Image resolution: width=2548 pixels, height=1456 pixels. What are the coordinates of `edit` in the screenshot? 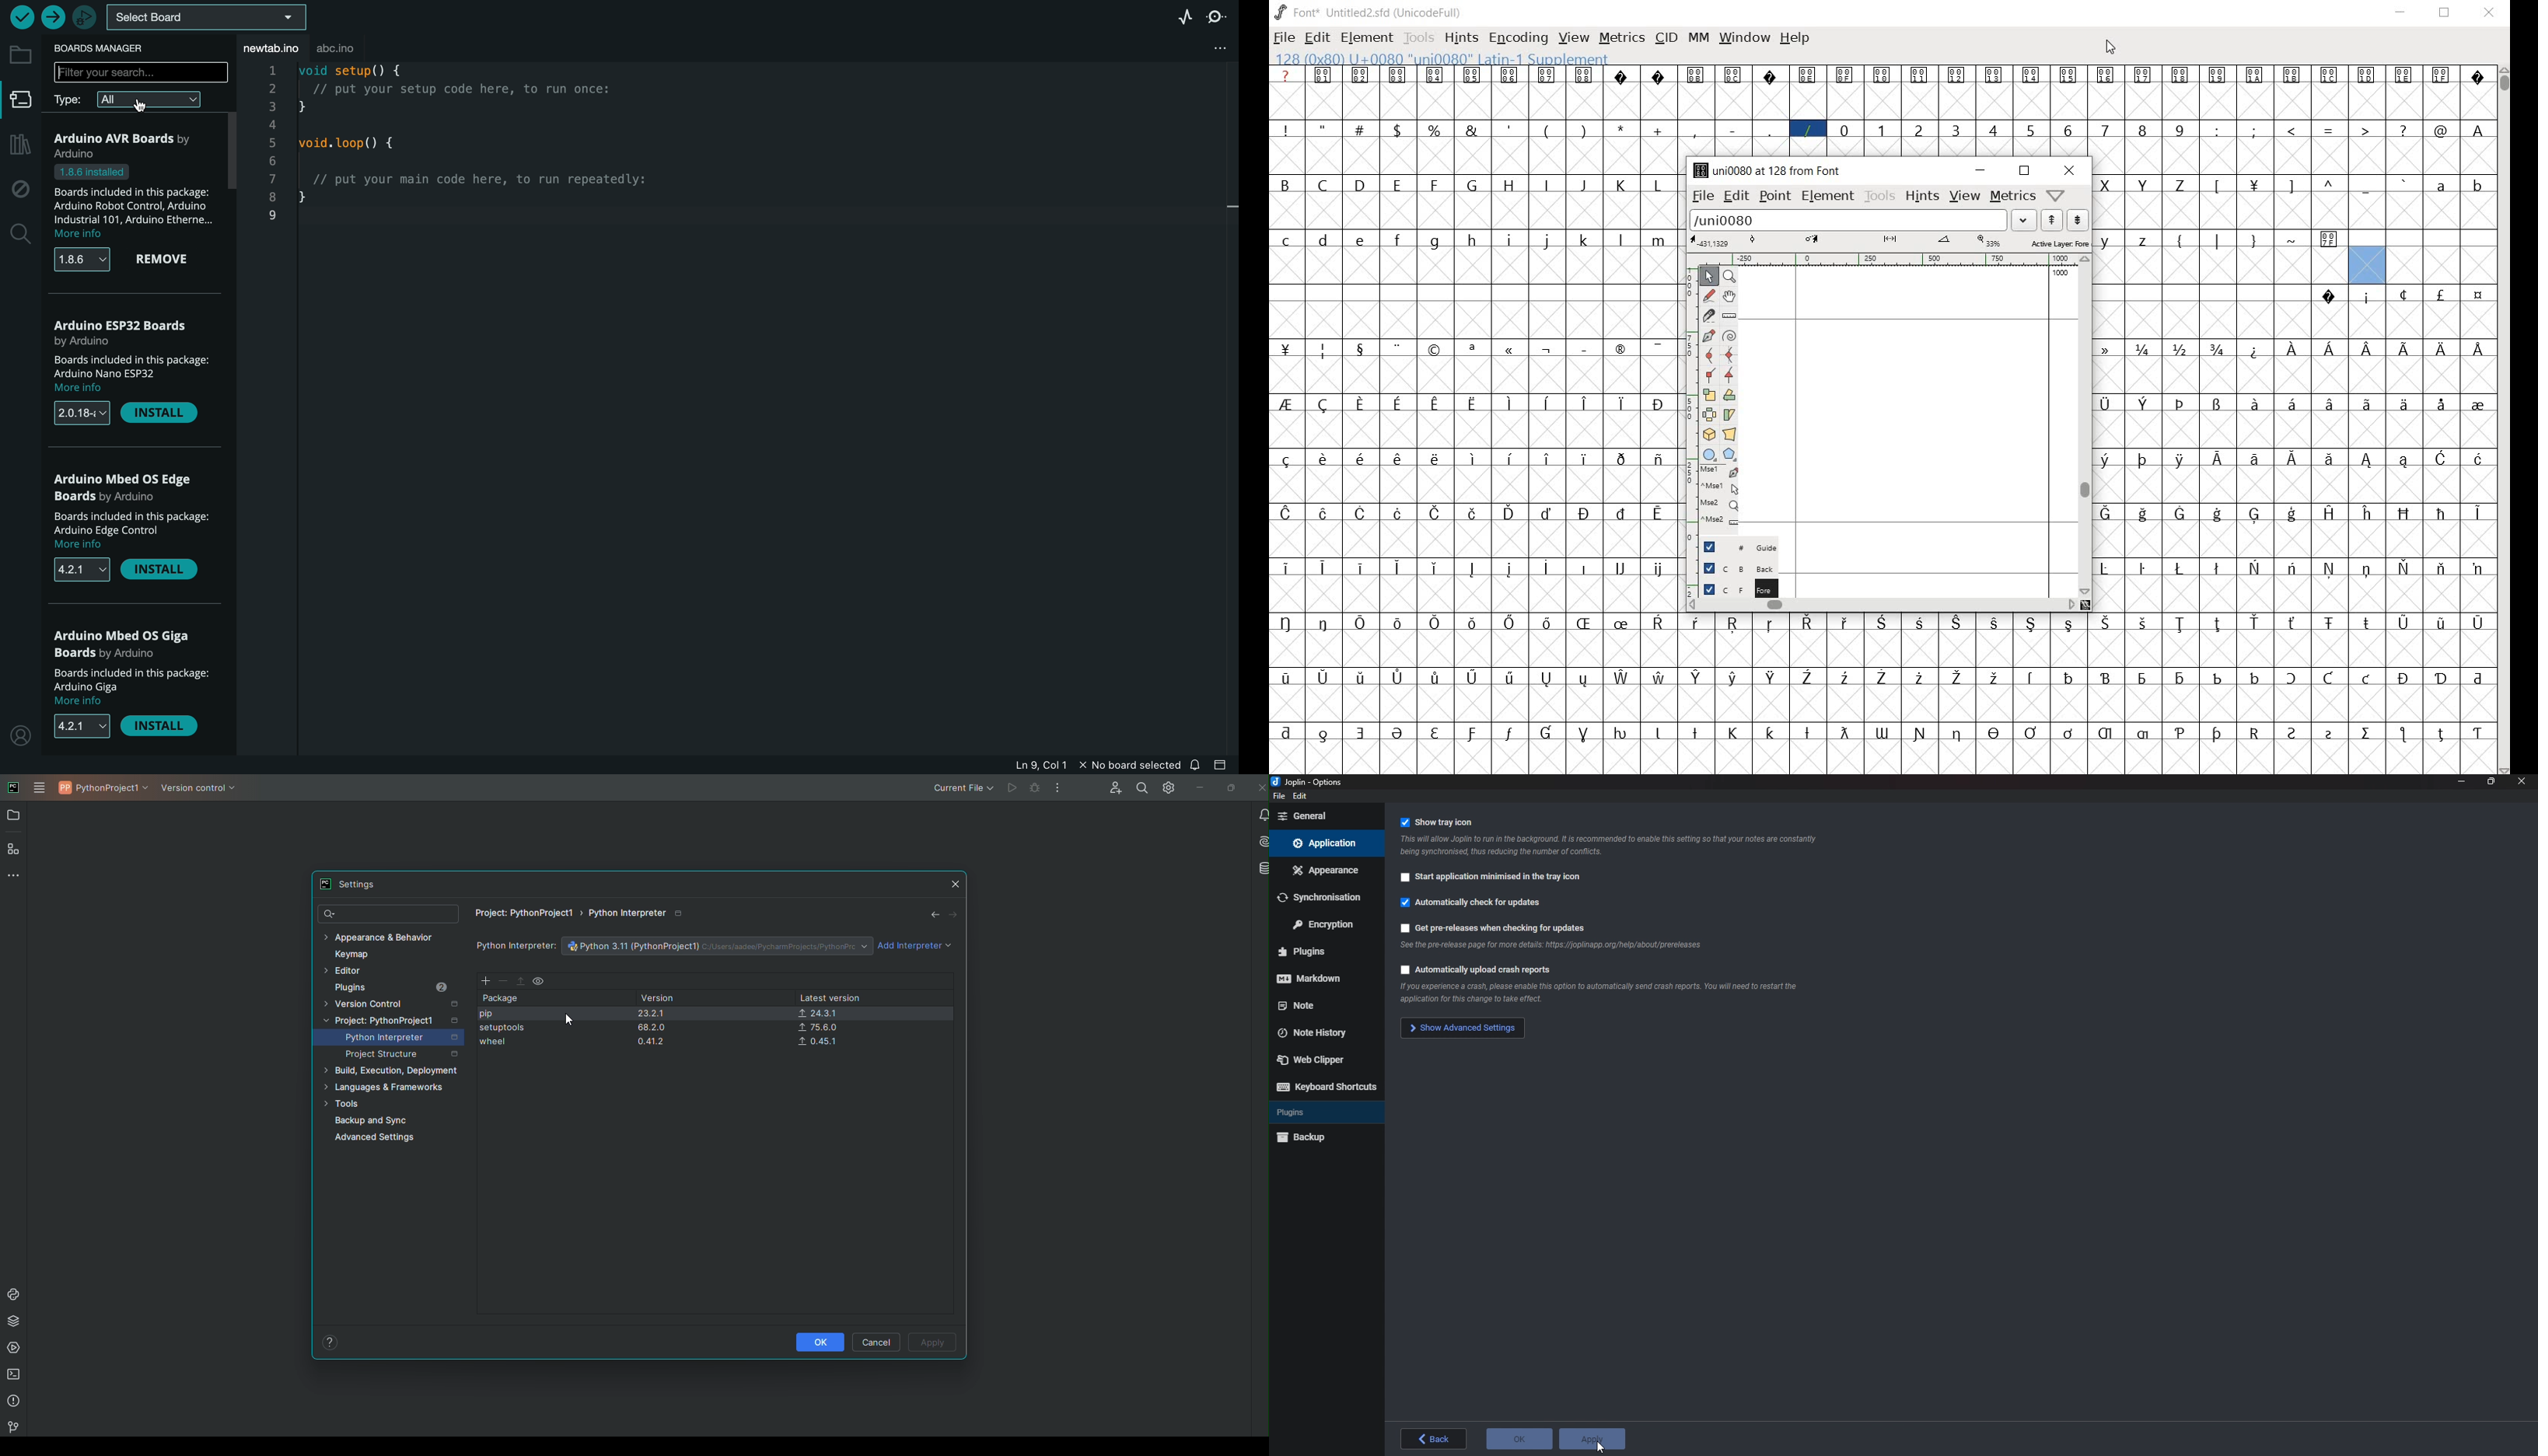 It's located at (1734, 195).